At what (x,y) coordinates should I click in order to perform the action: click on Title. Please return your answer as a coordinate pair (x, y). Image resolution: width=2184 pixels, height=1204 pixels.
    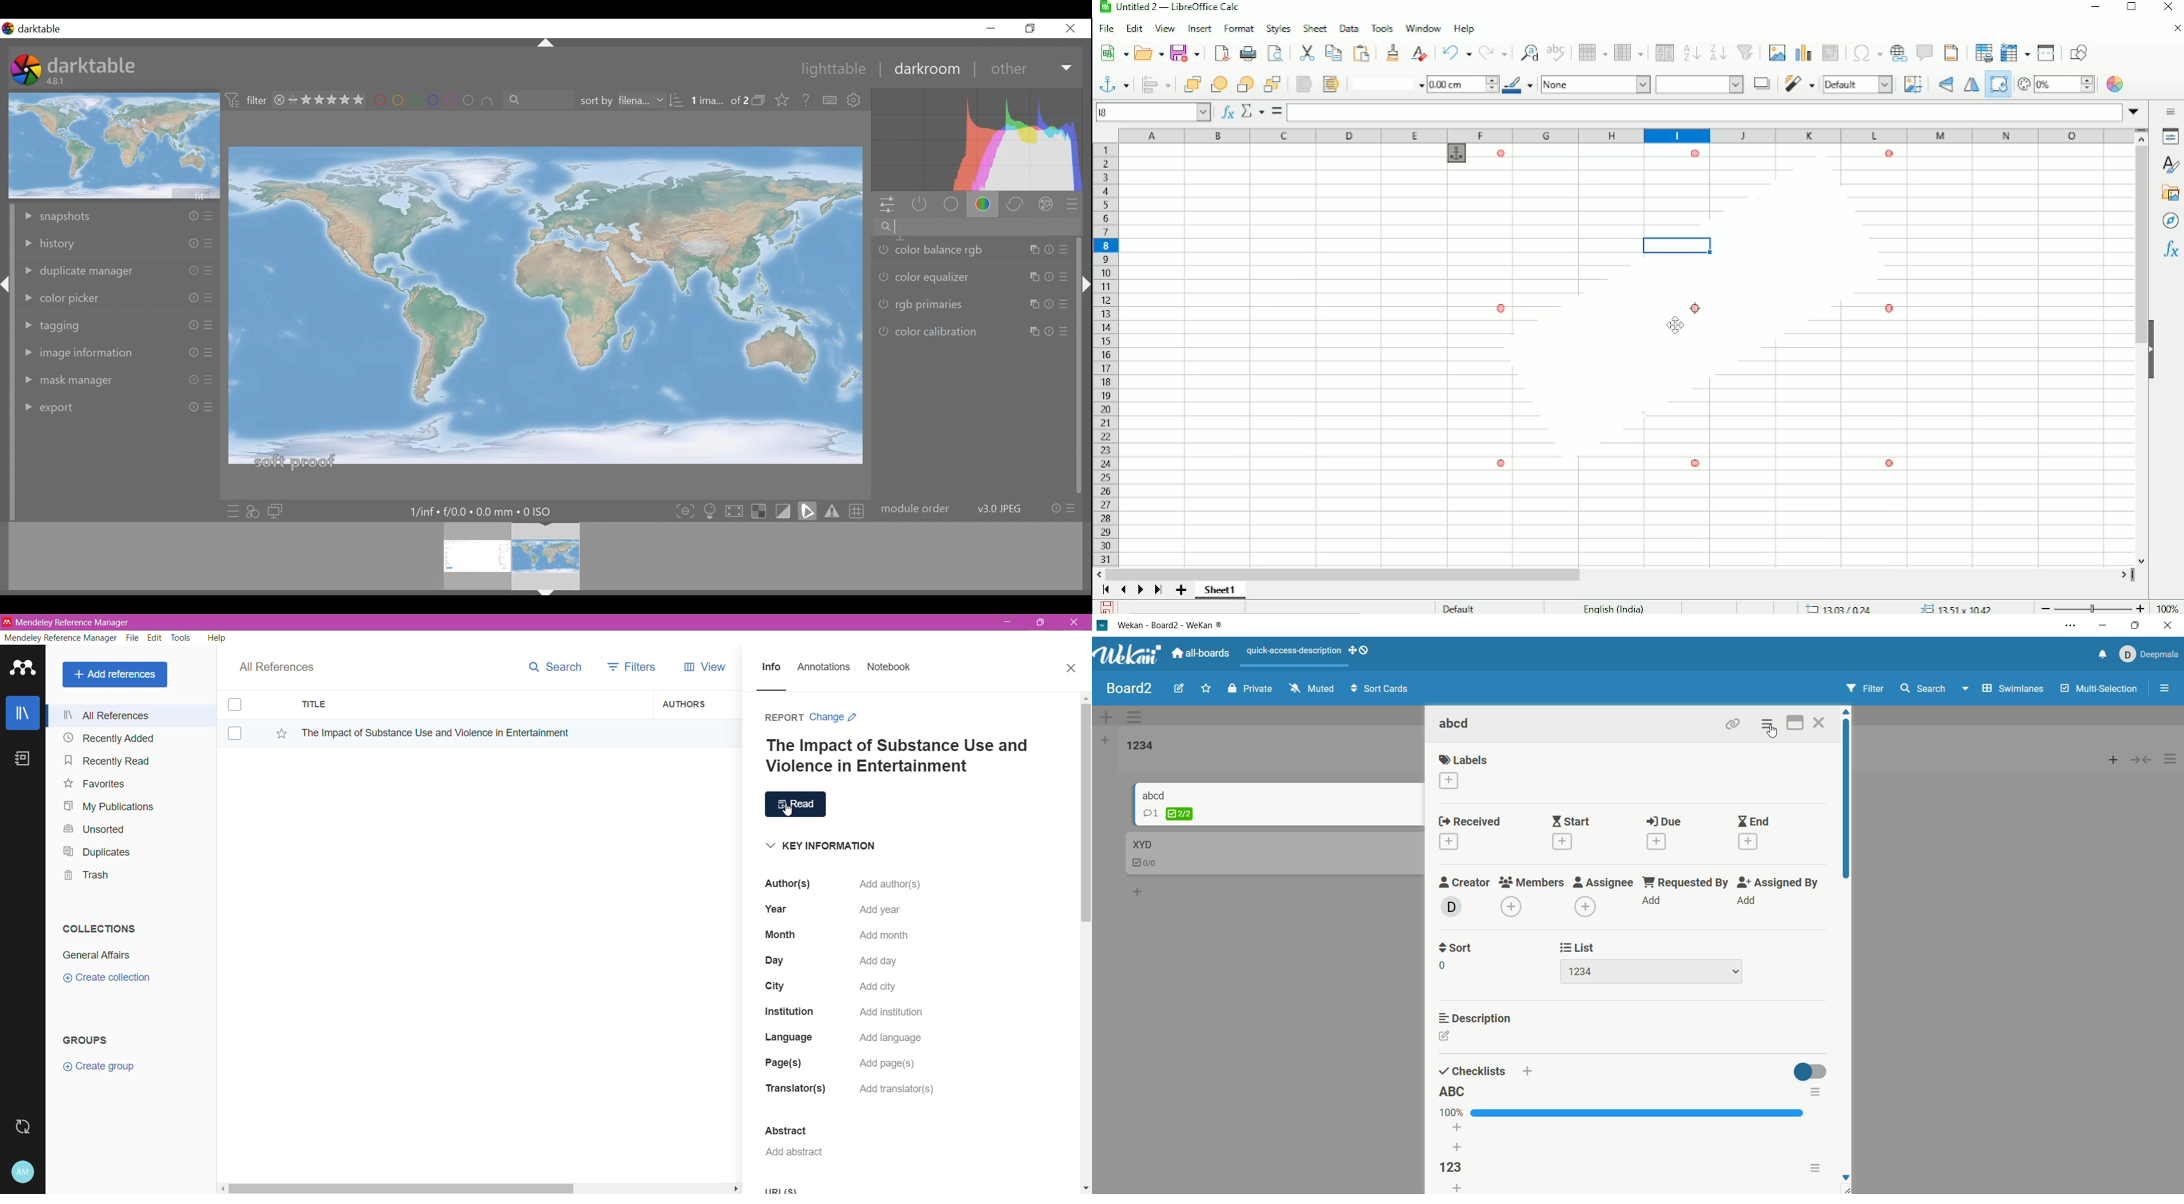
    Looking at the image, I should click on (469, 704).